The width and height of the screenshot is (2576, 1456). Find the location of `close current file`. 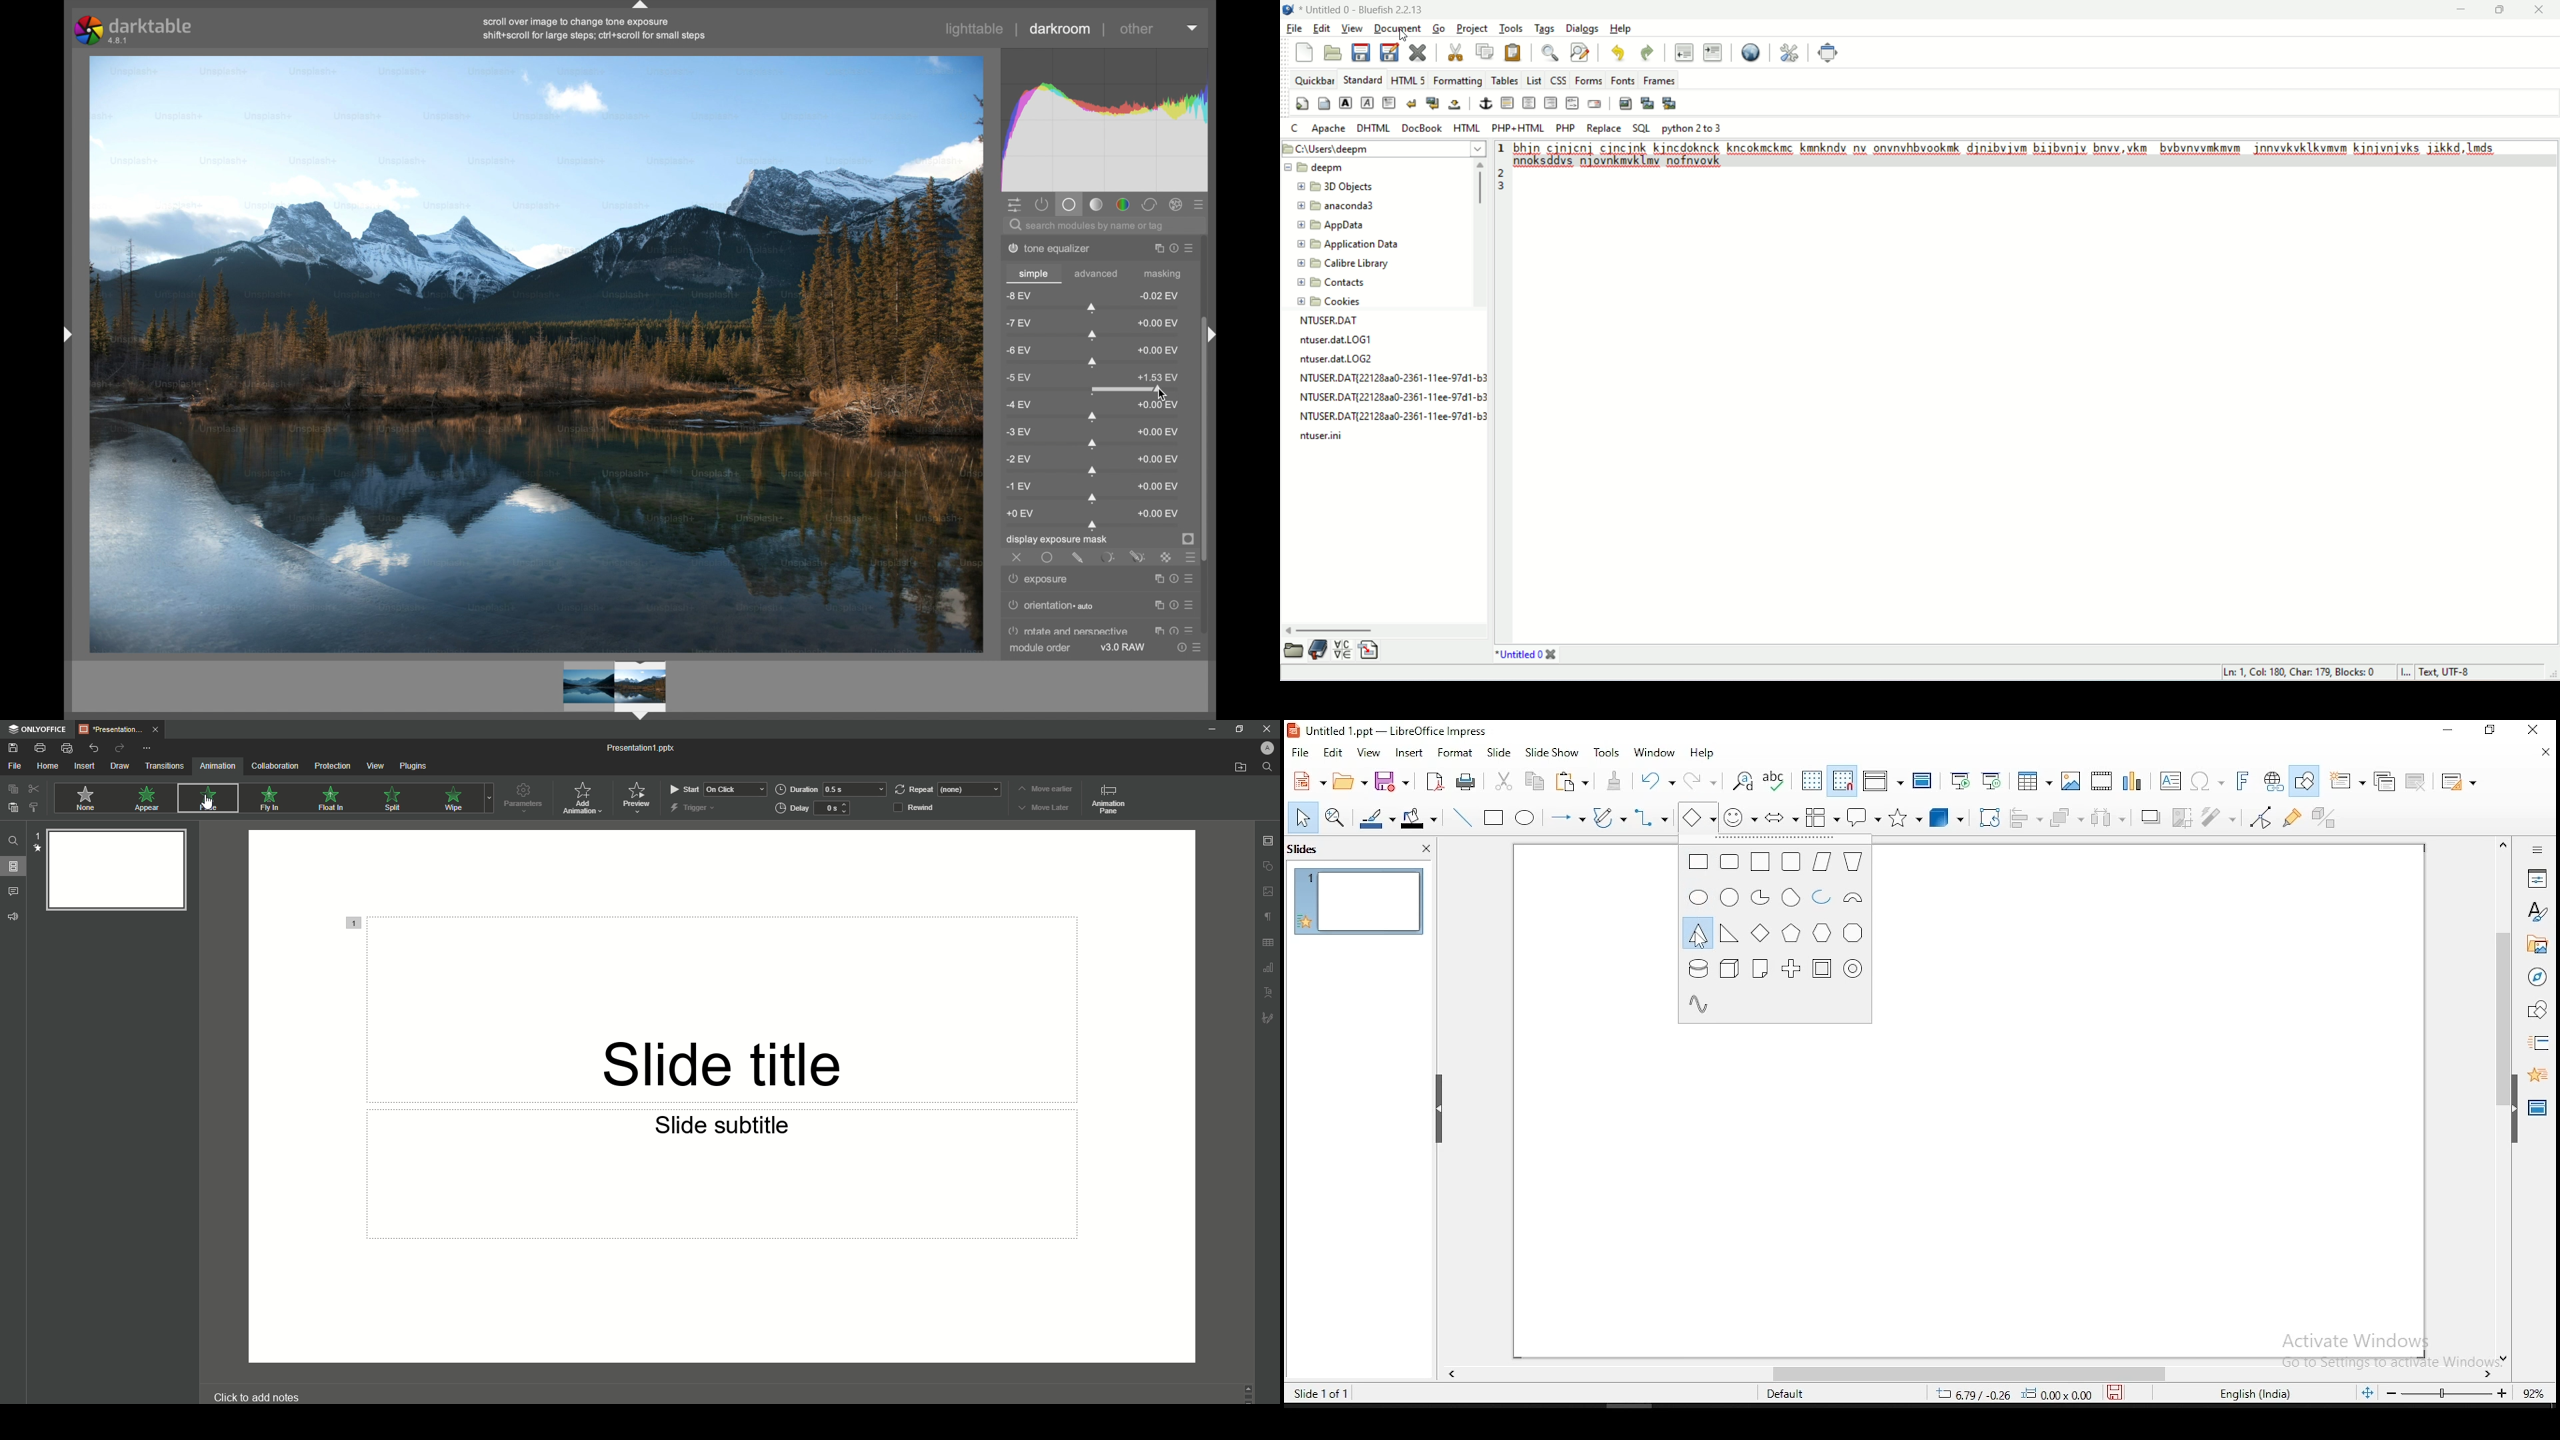

close current file is located at coordinates (1420, 53).